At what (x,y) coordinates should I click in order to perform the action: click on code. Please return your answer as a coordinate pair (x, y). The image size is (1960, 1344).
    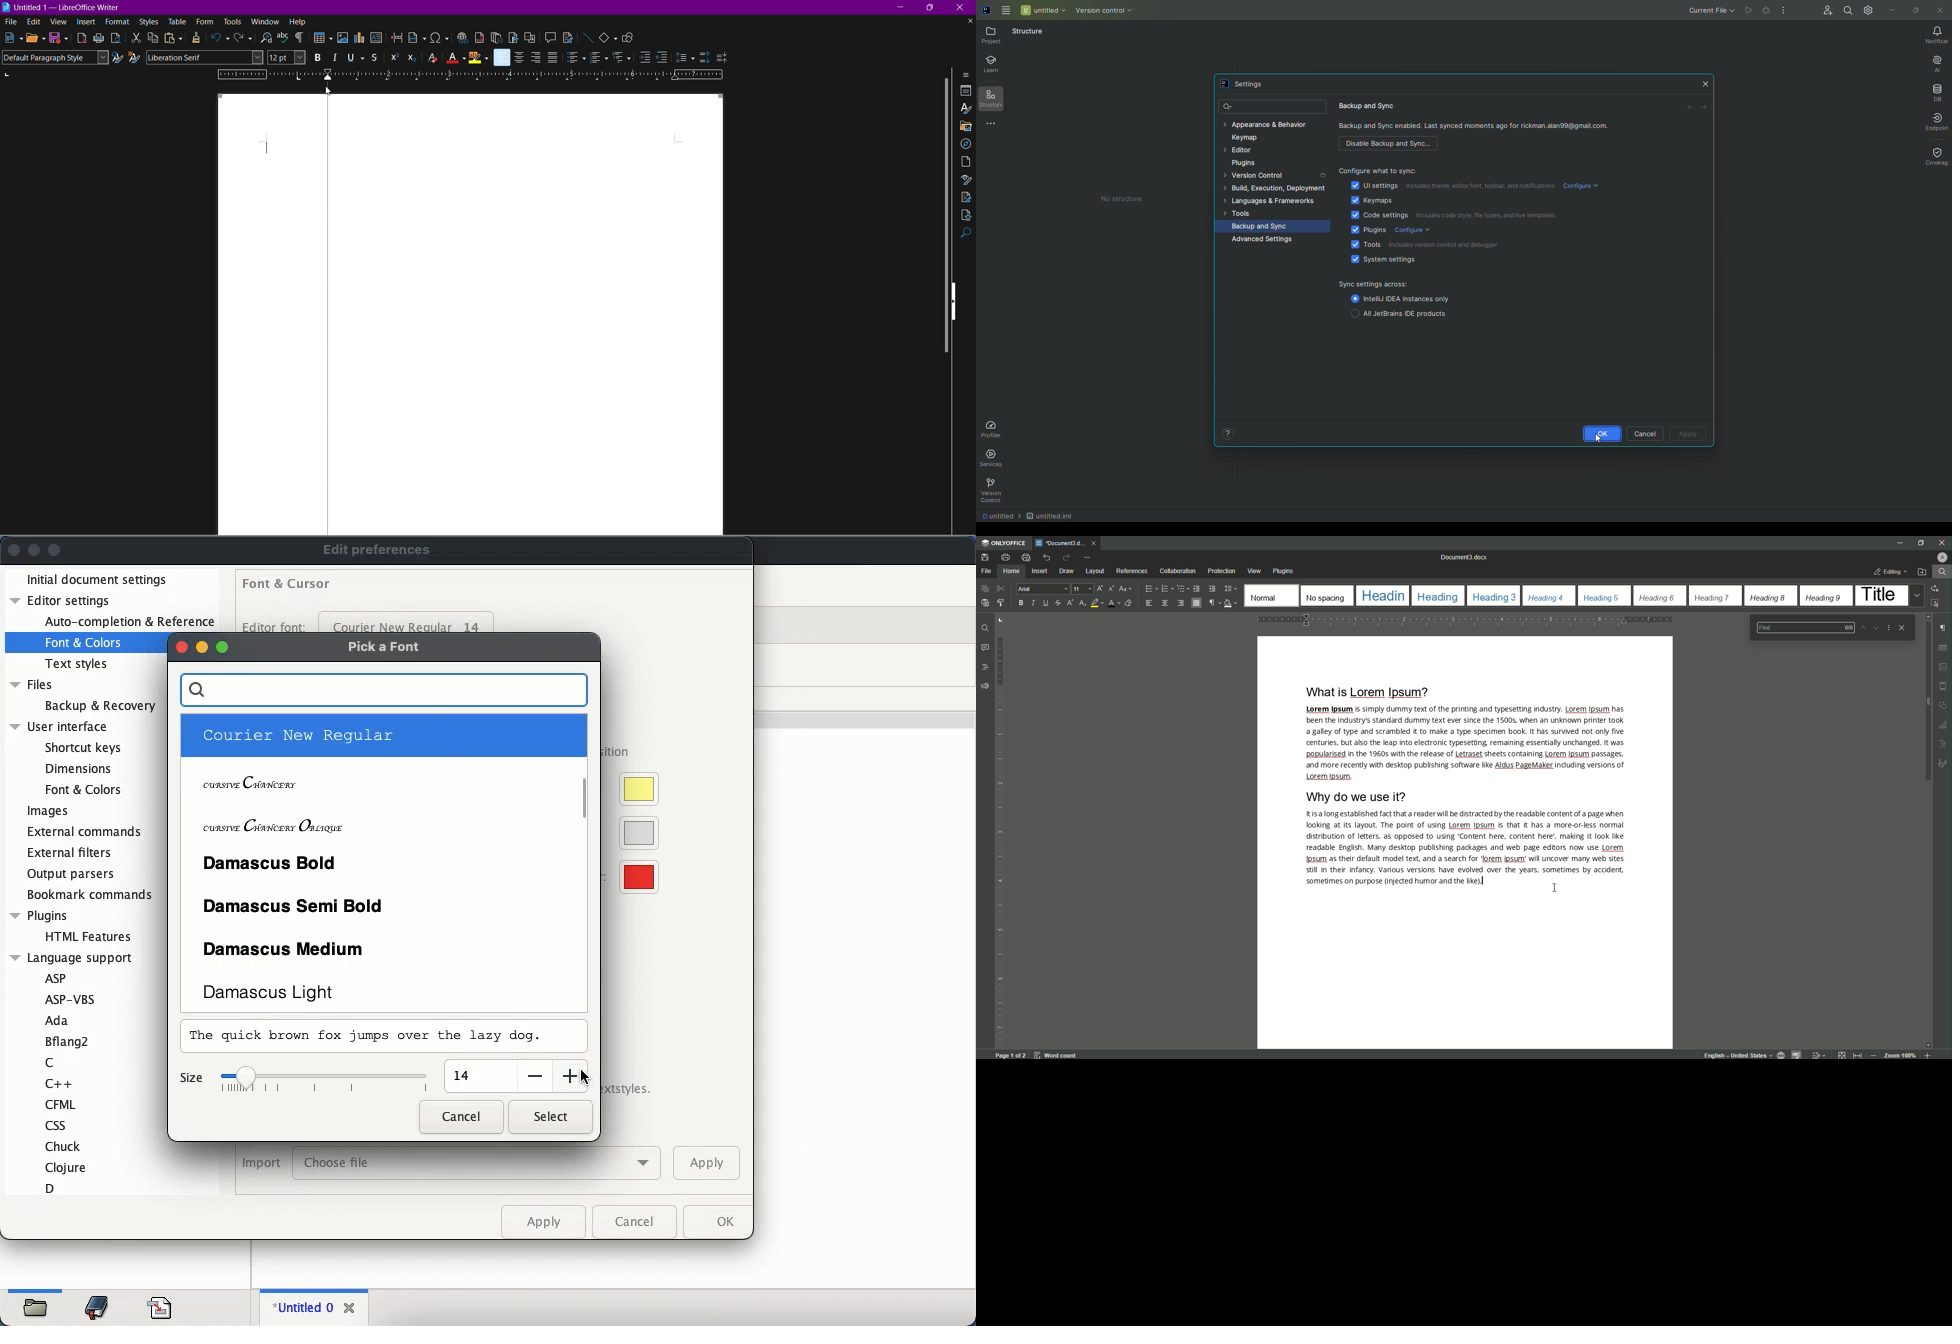
    Looking at the image, I should click on (160, 1306).